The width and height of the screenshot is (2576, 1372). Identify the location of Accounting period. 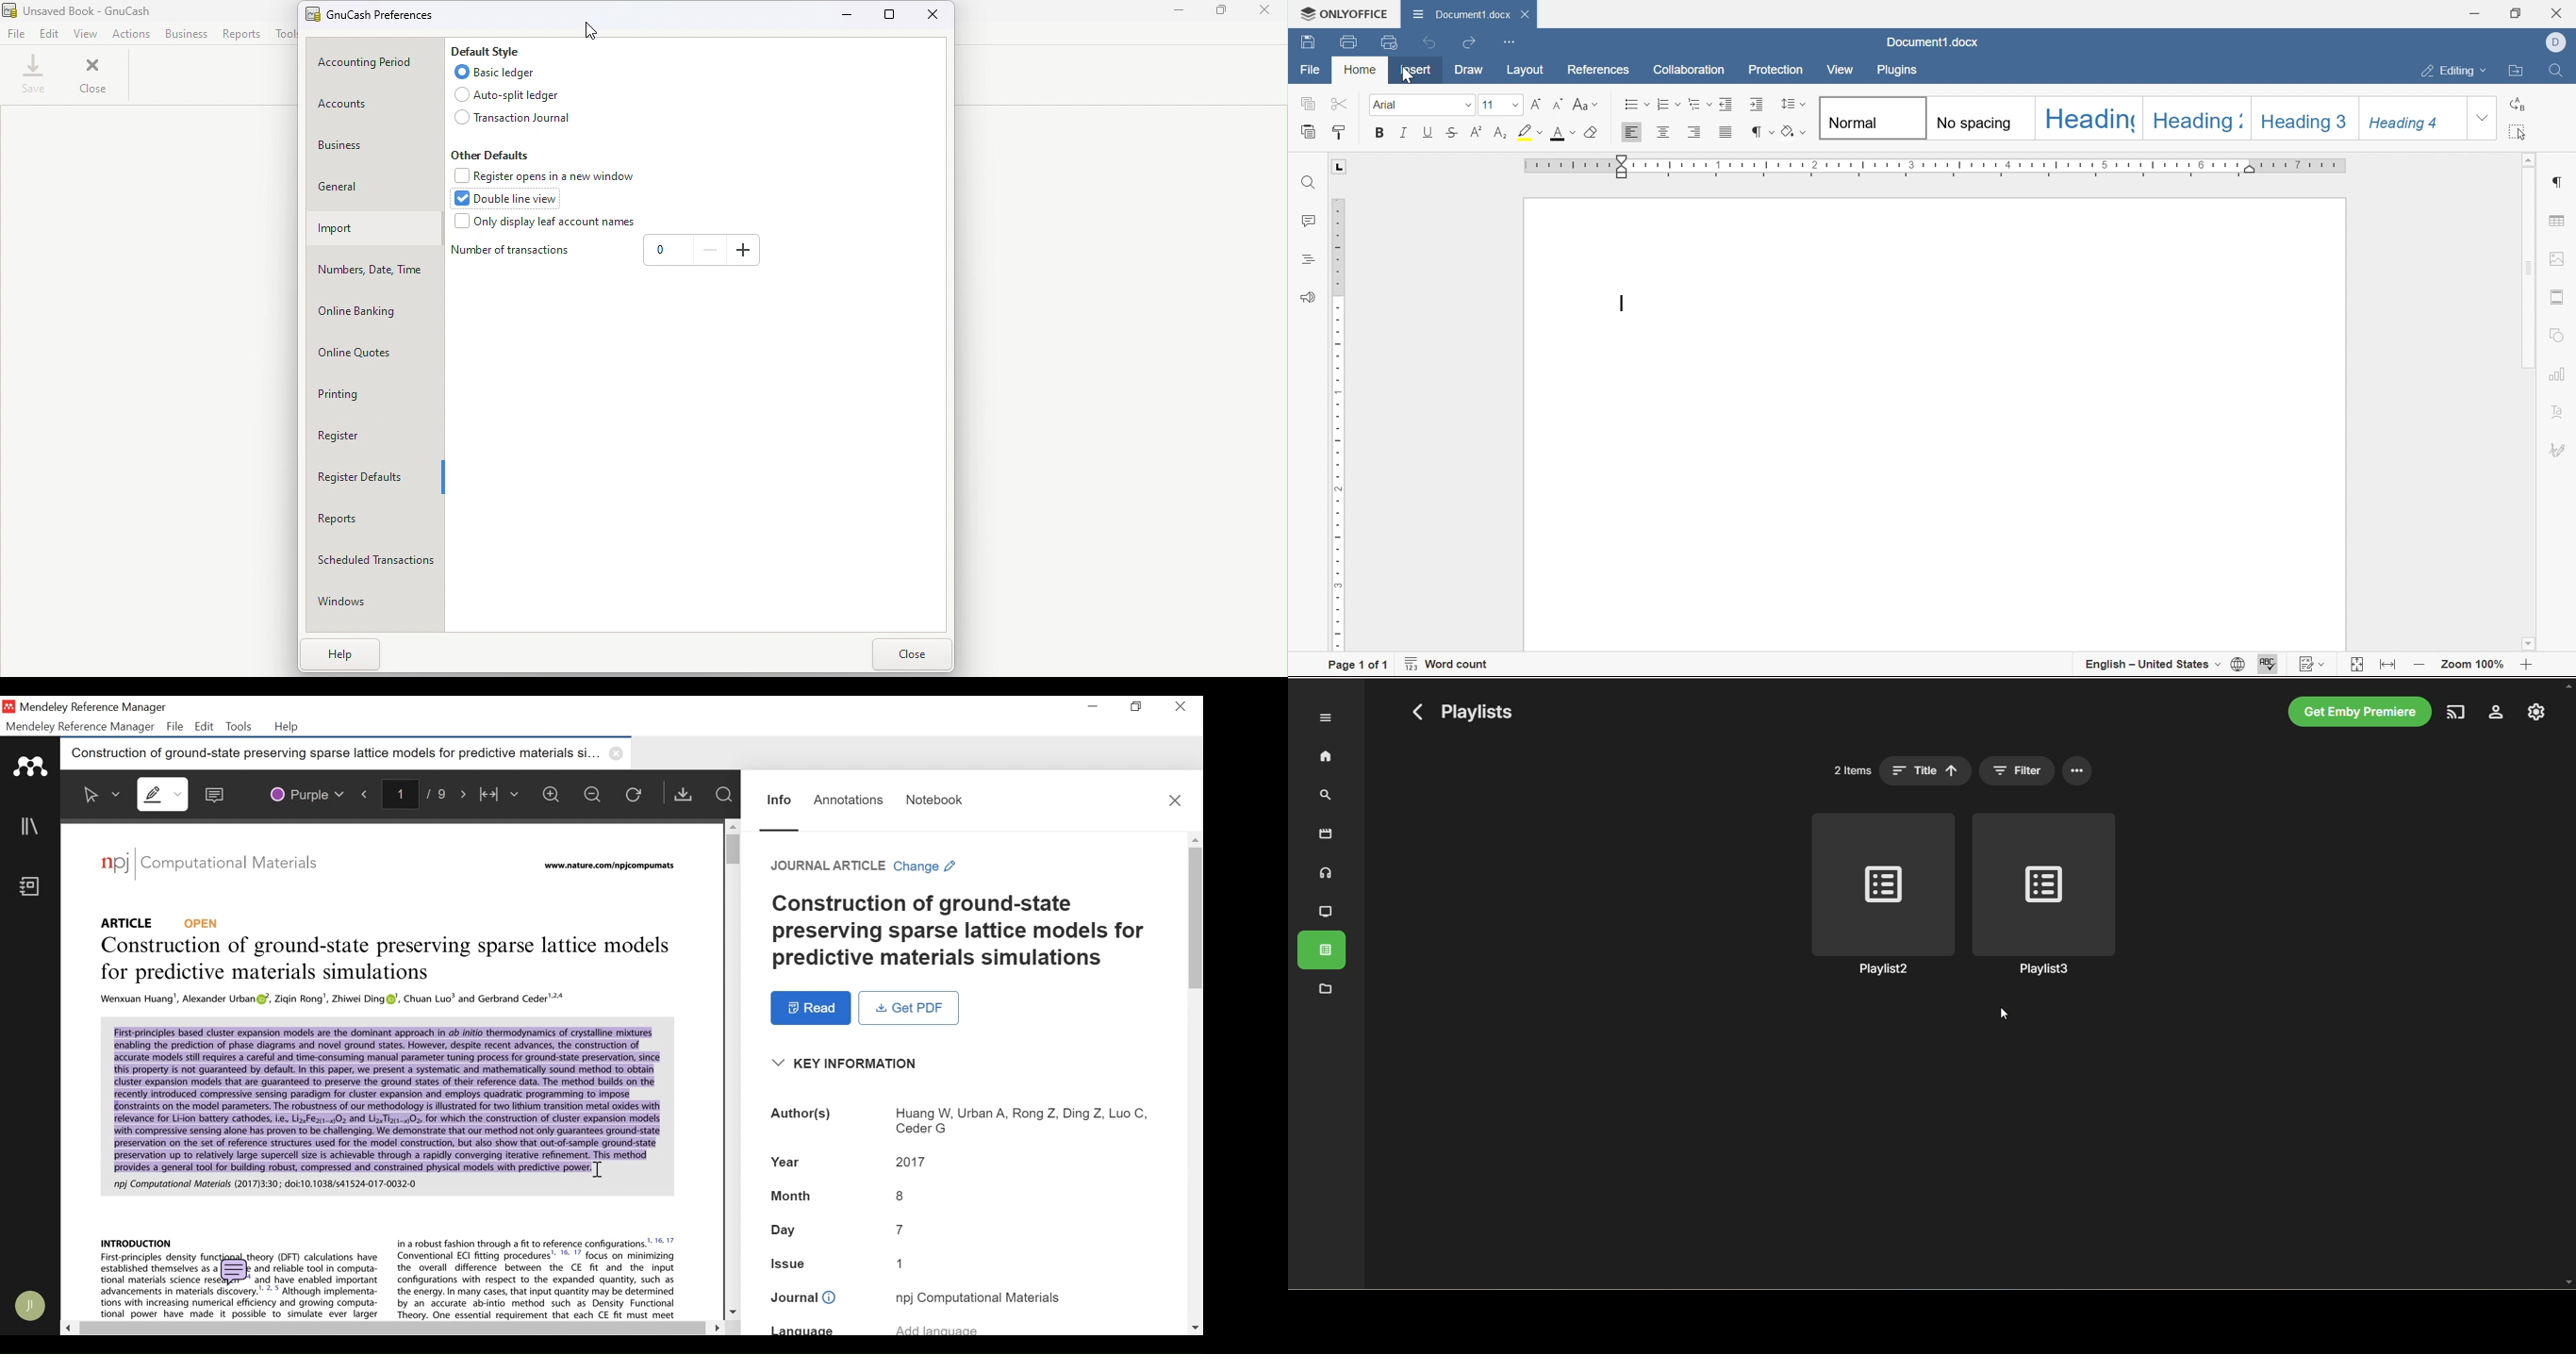
(377, 62).